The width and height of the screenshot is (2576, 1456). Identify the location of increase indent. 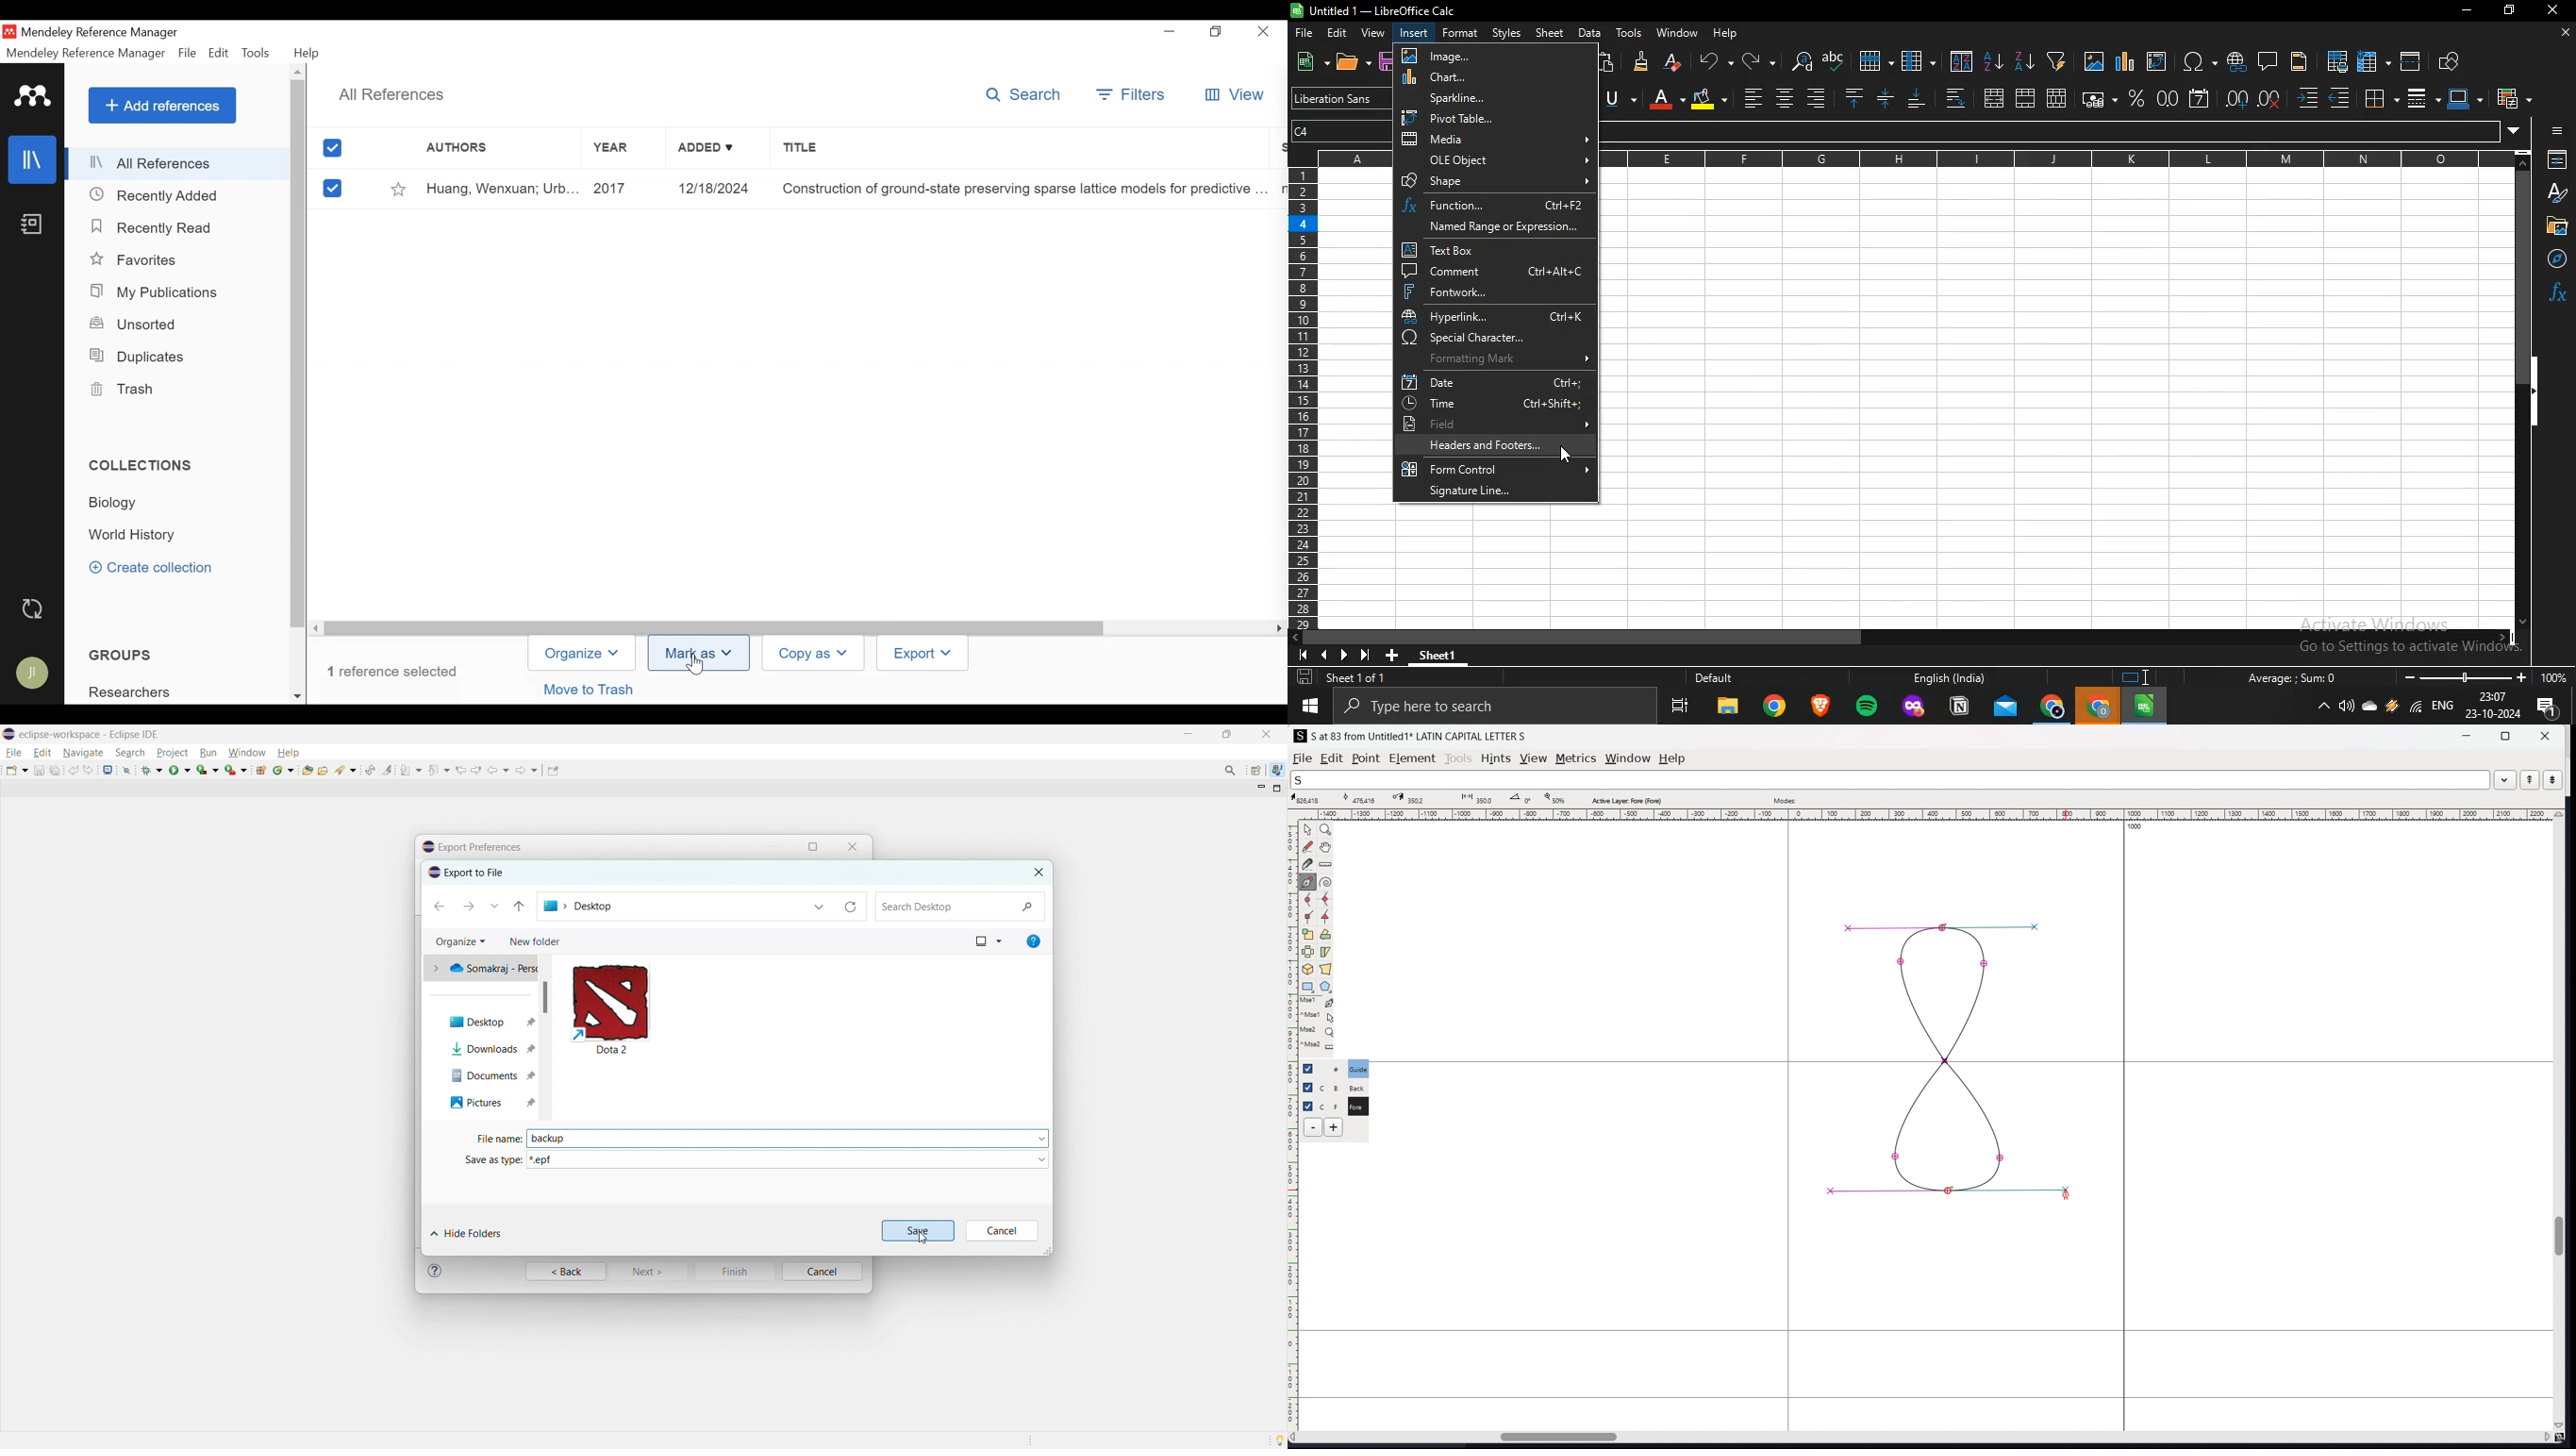
(2308, 99).